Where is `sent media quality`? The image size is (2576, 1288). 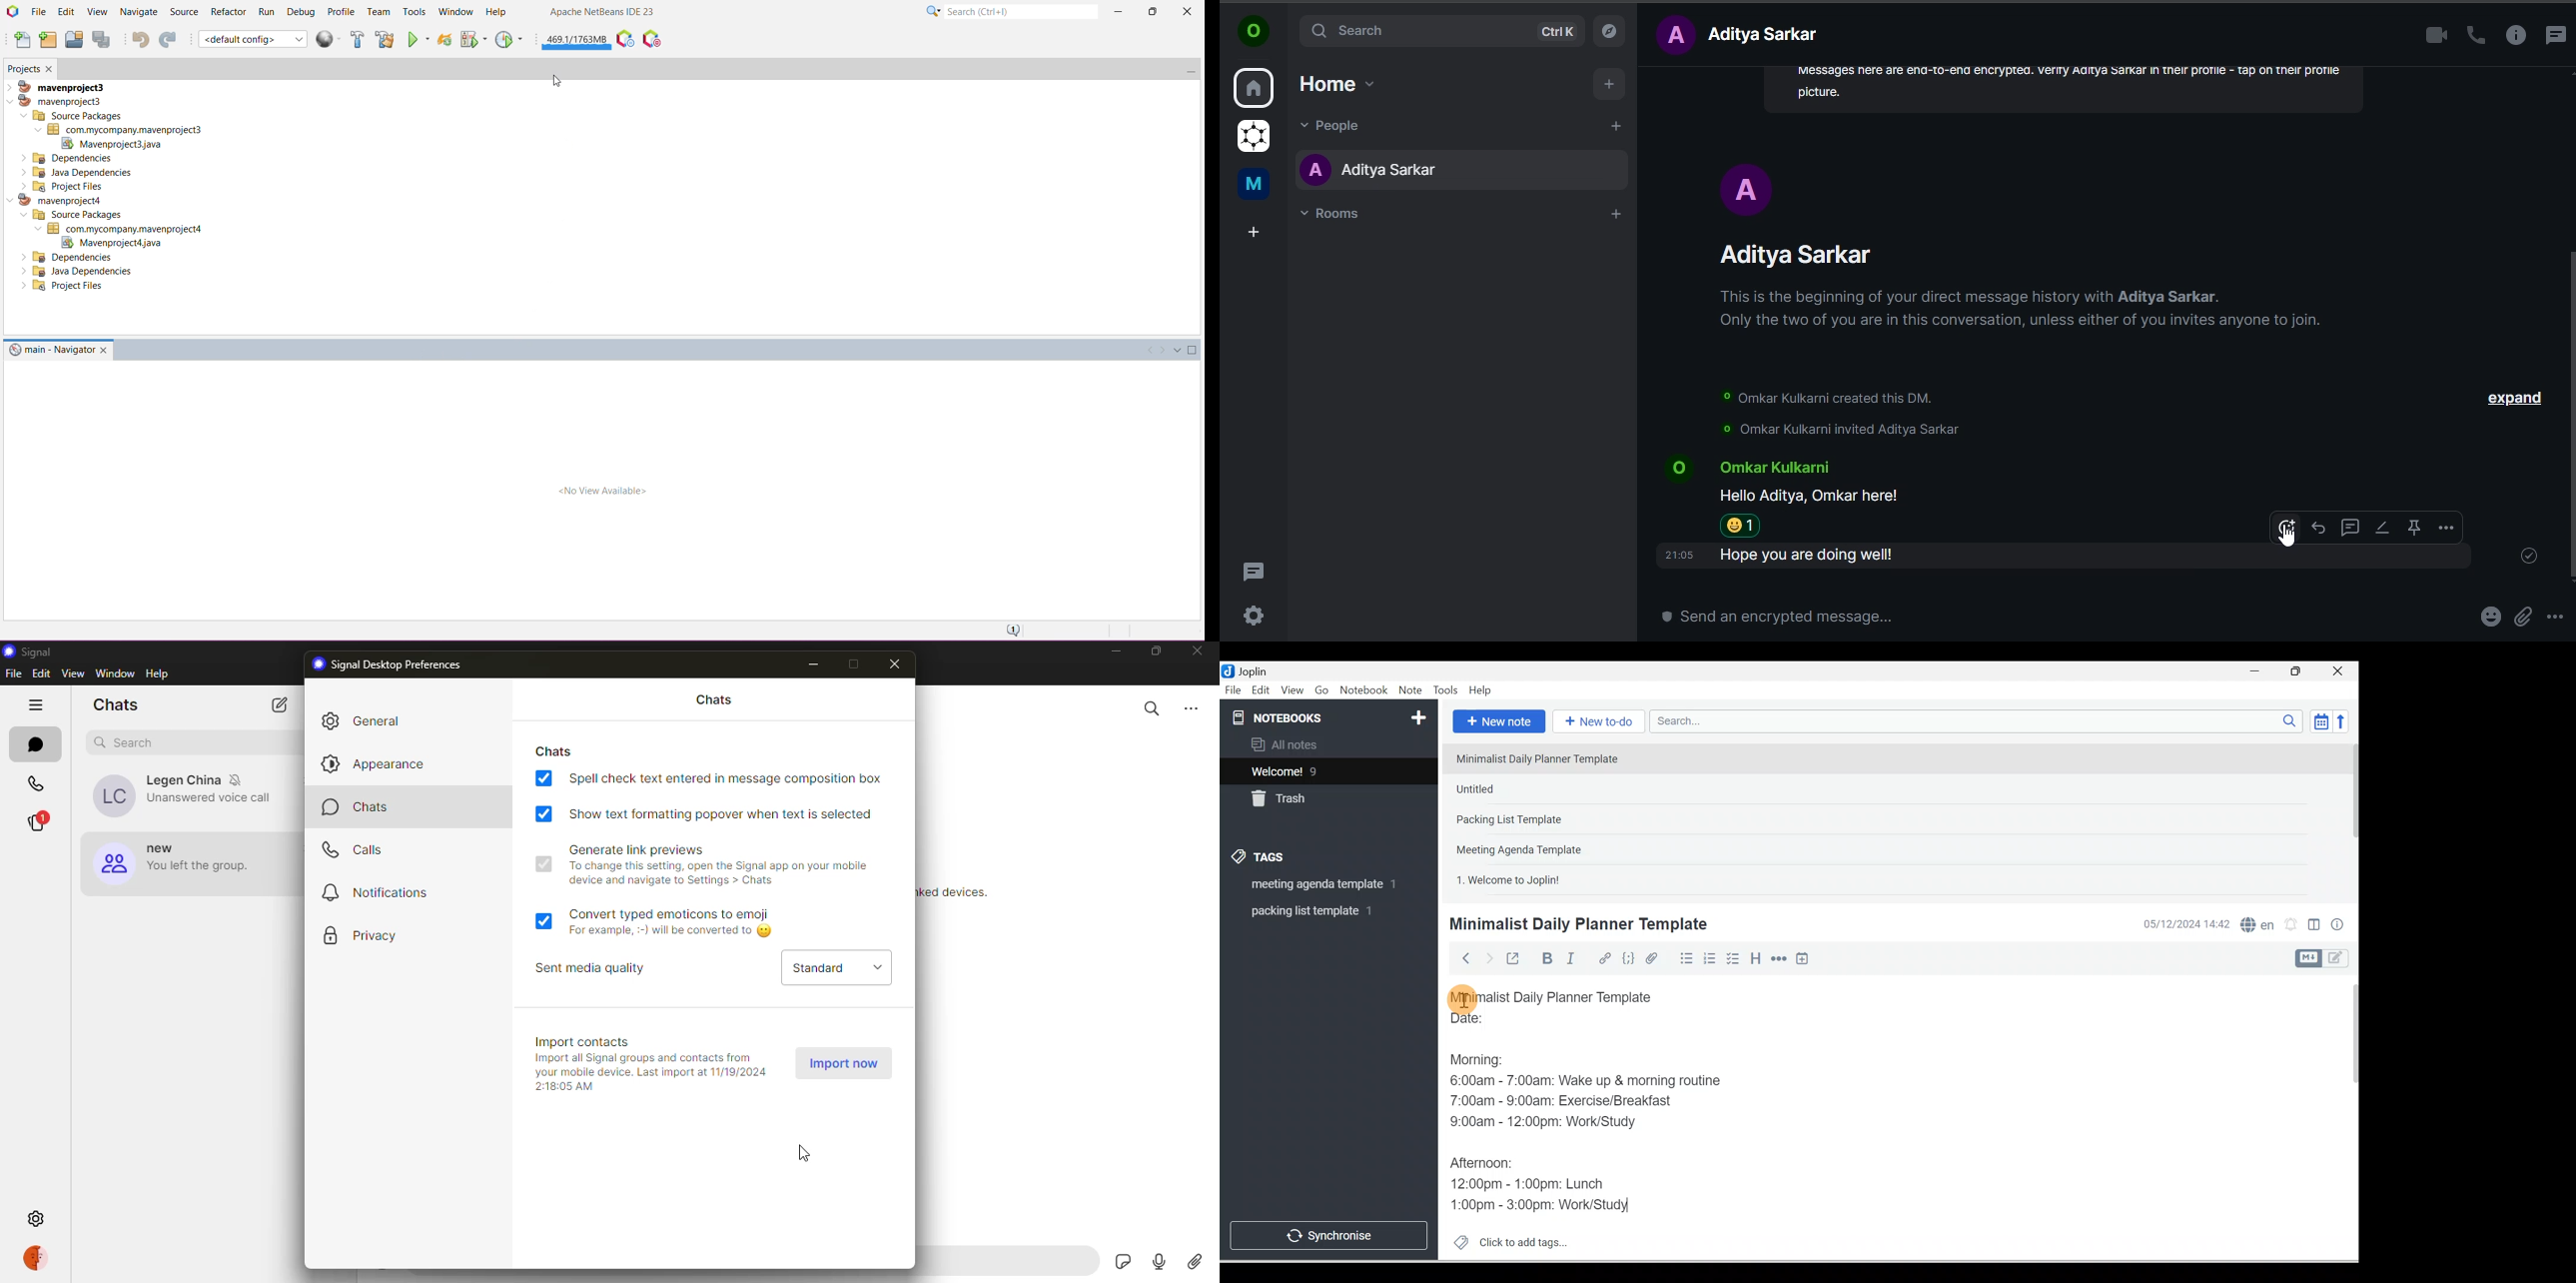 sent media quality is located at coordinates (597, 969).